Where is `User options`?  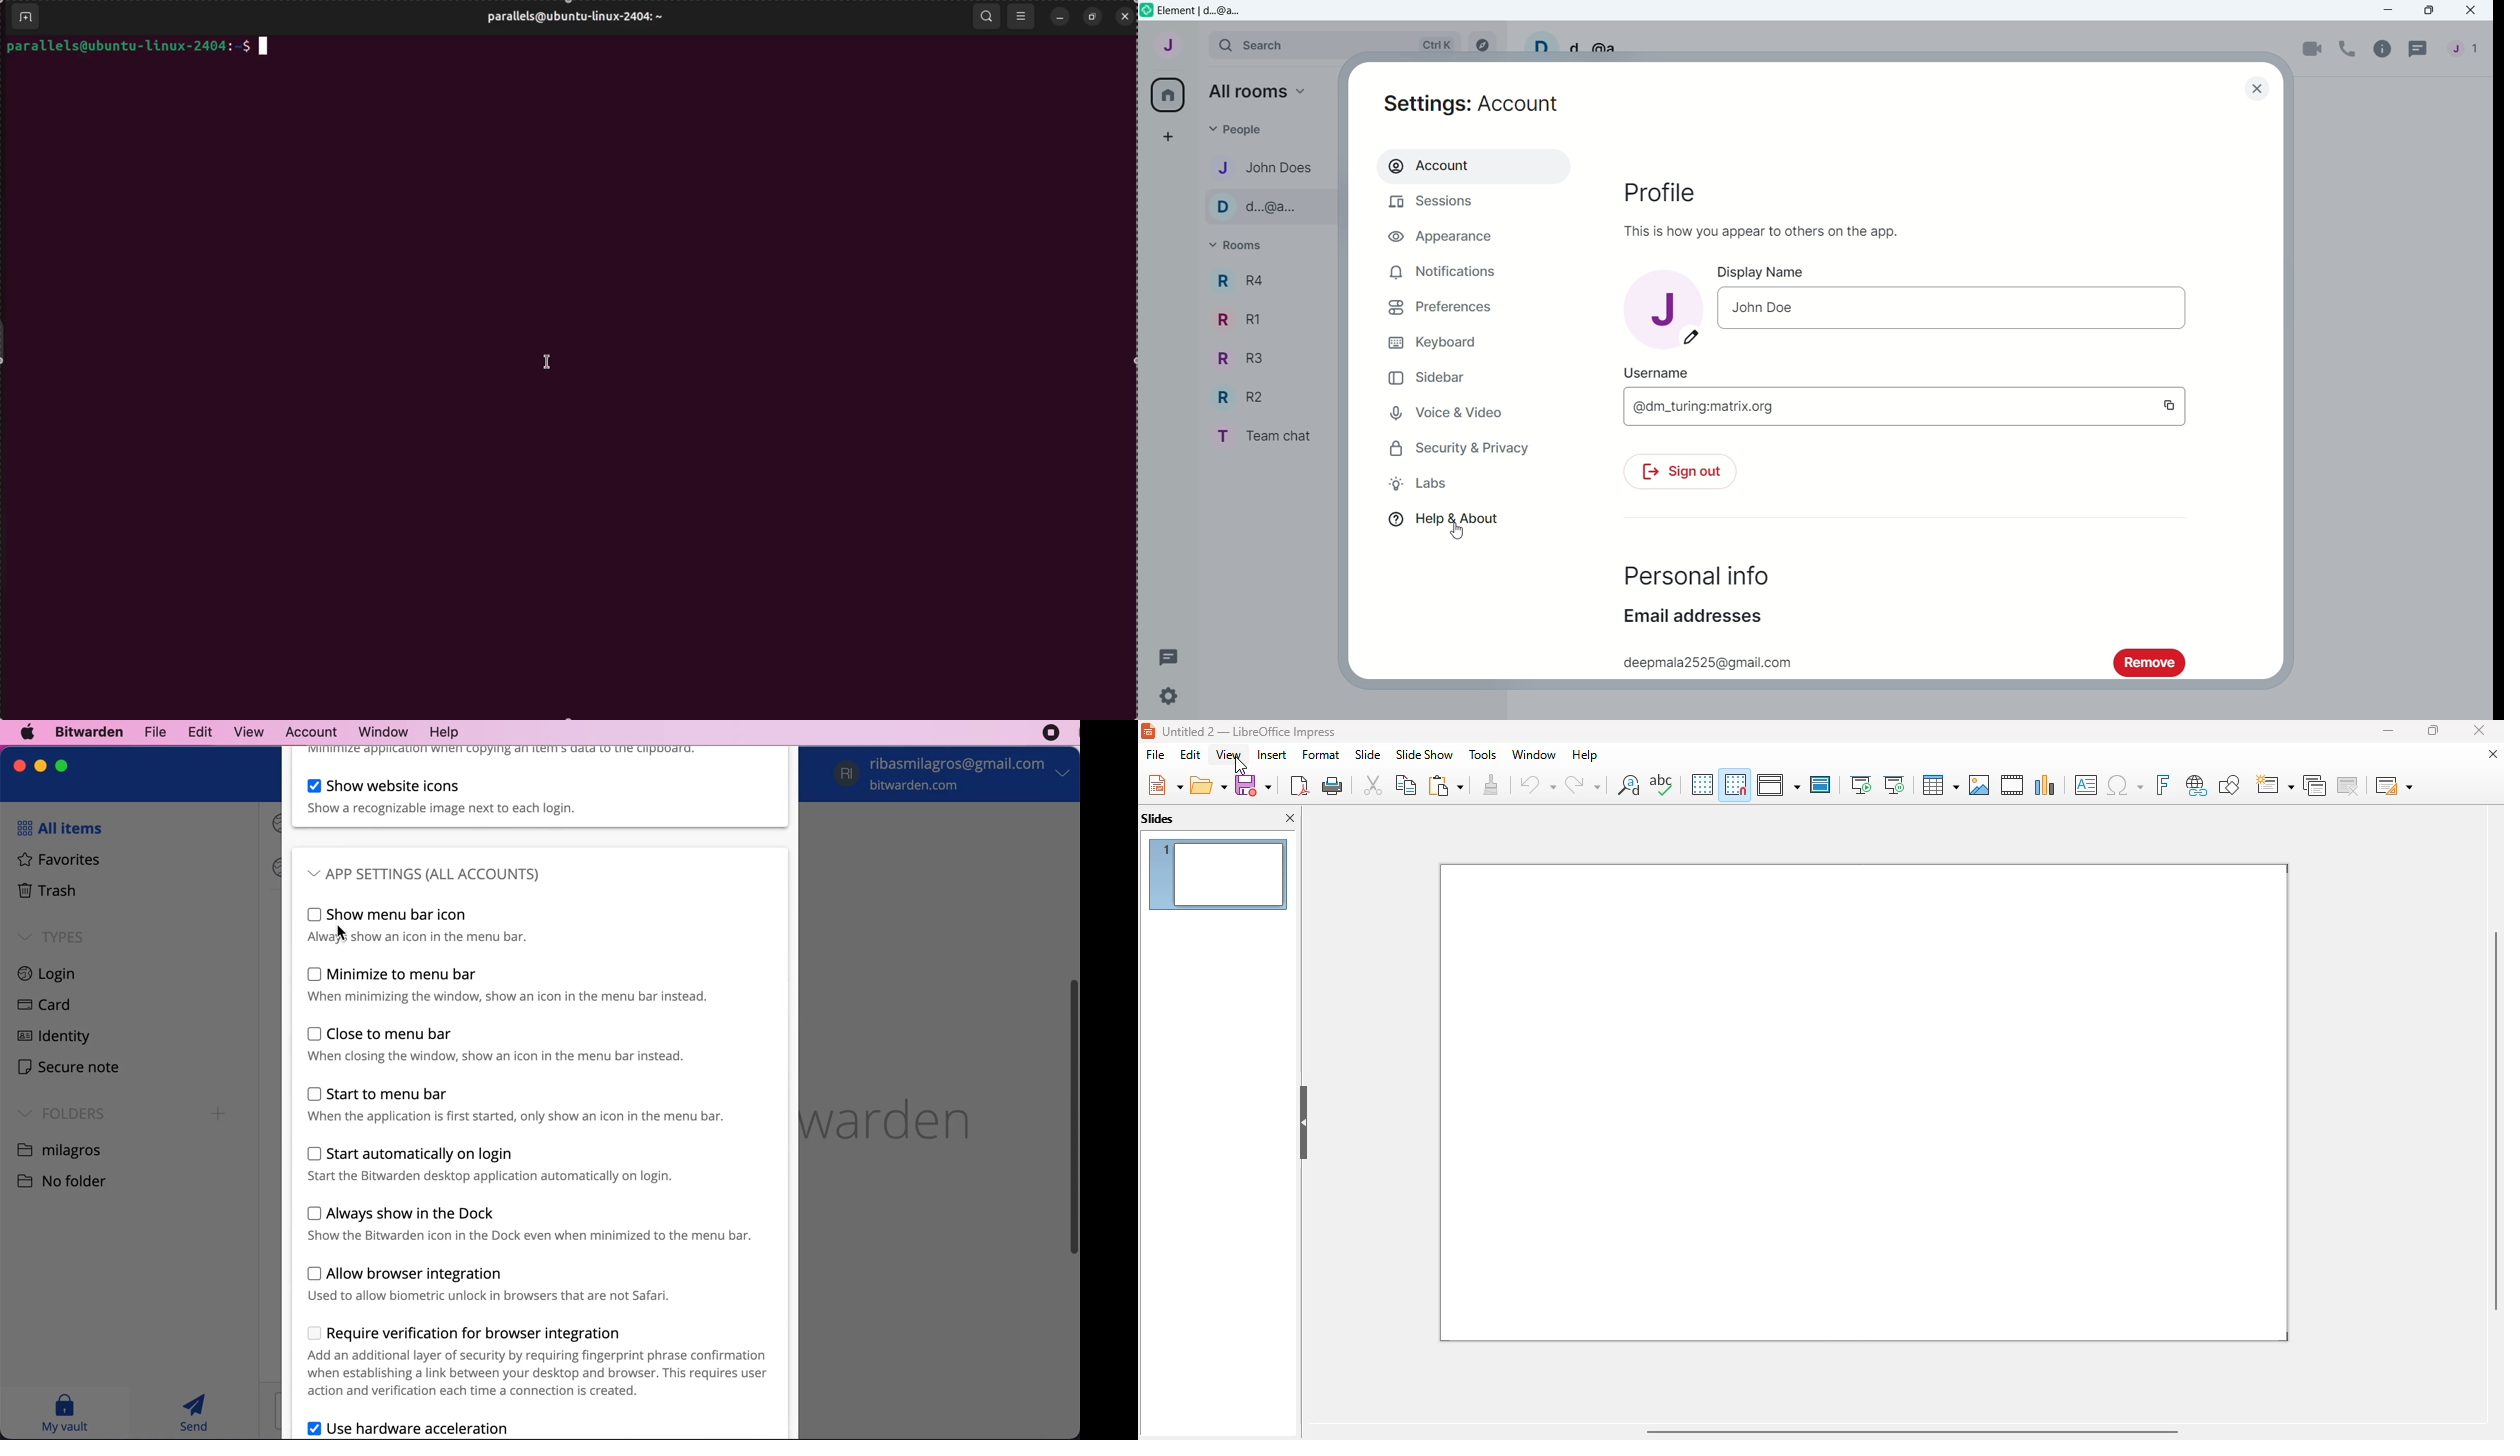 User options is located at coordinates (1166, 48).